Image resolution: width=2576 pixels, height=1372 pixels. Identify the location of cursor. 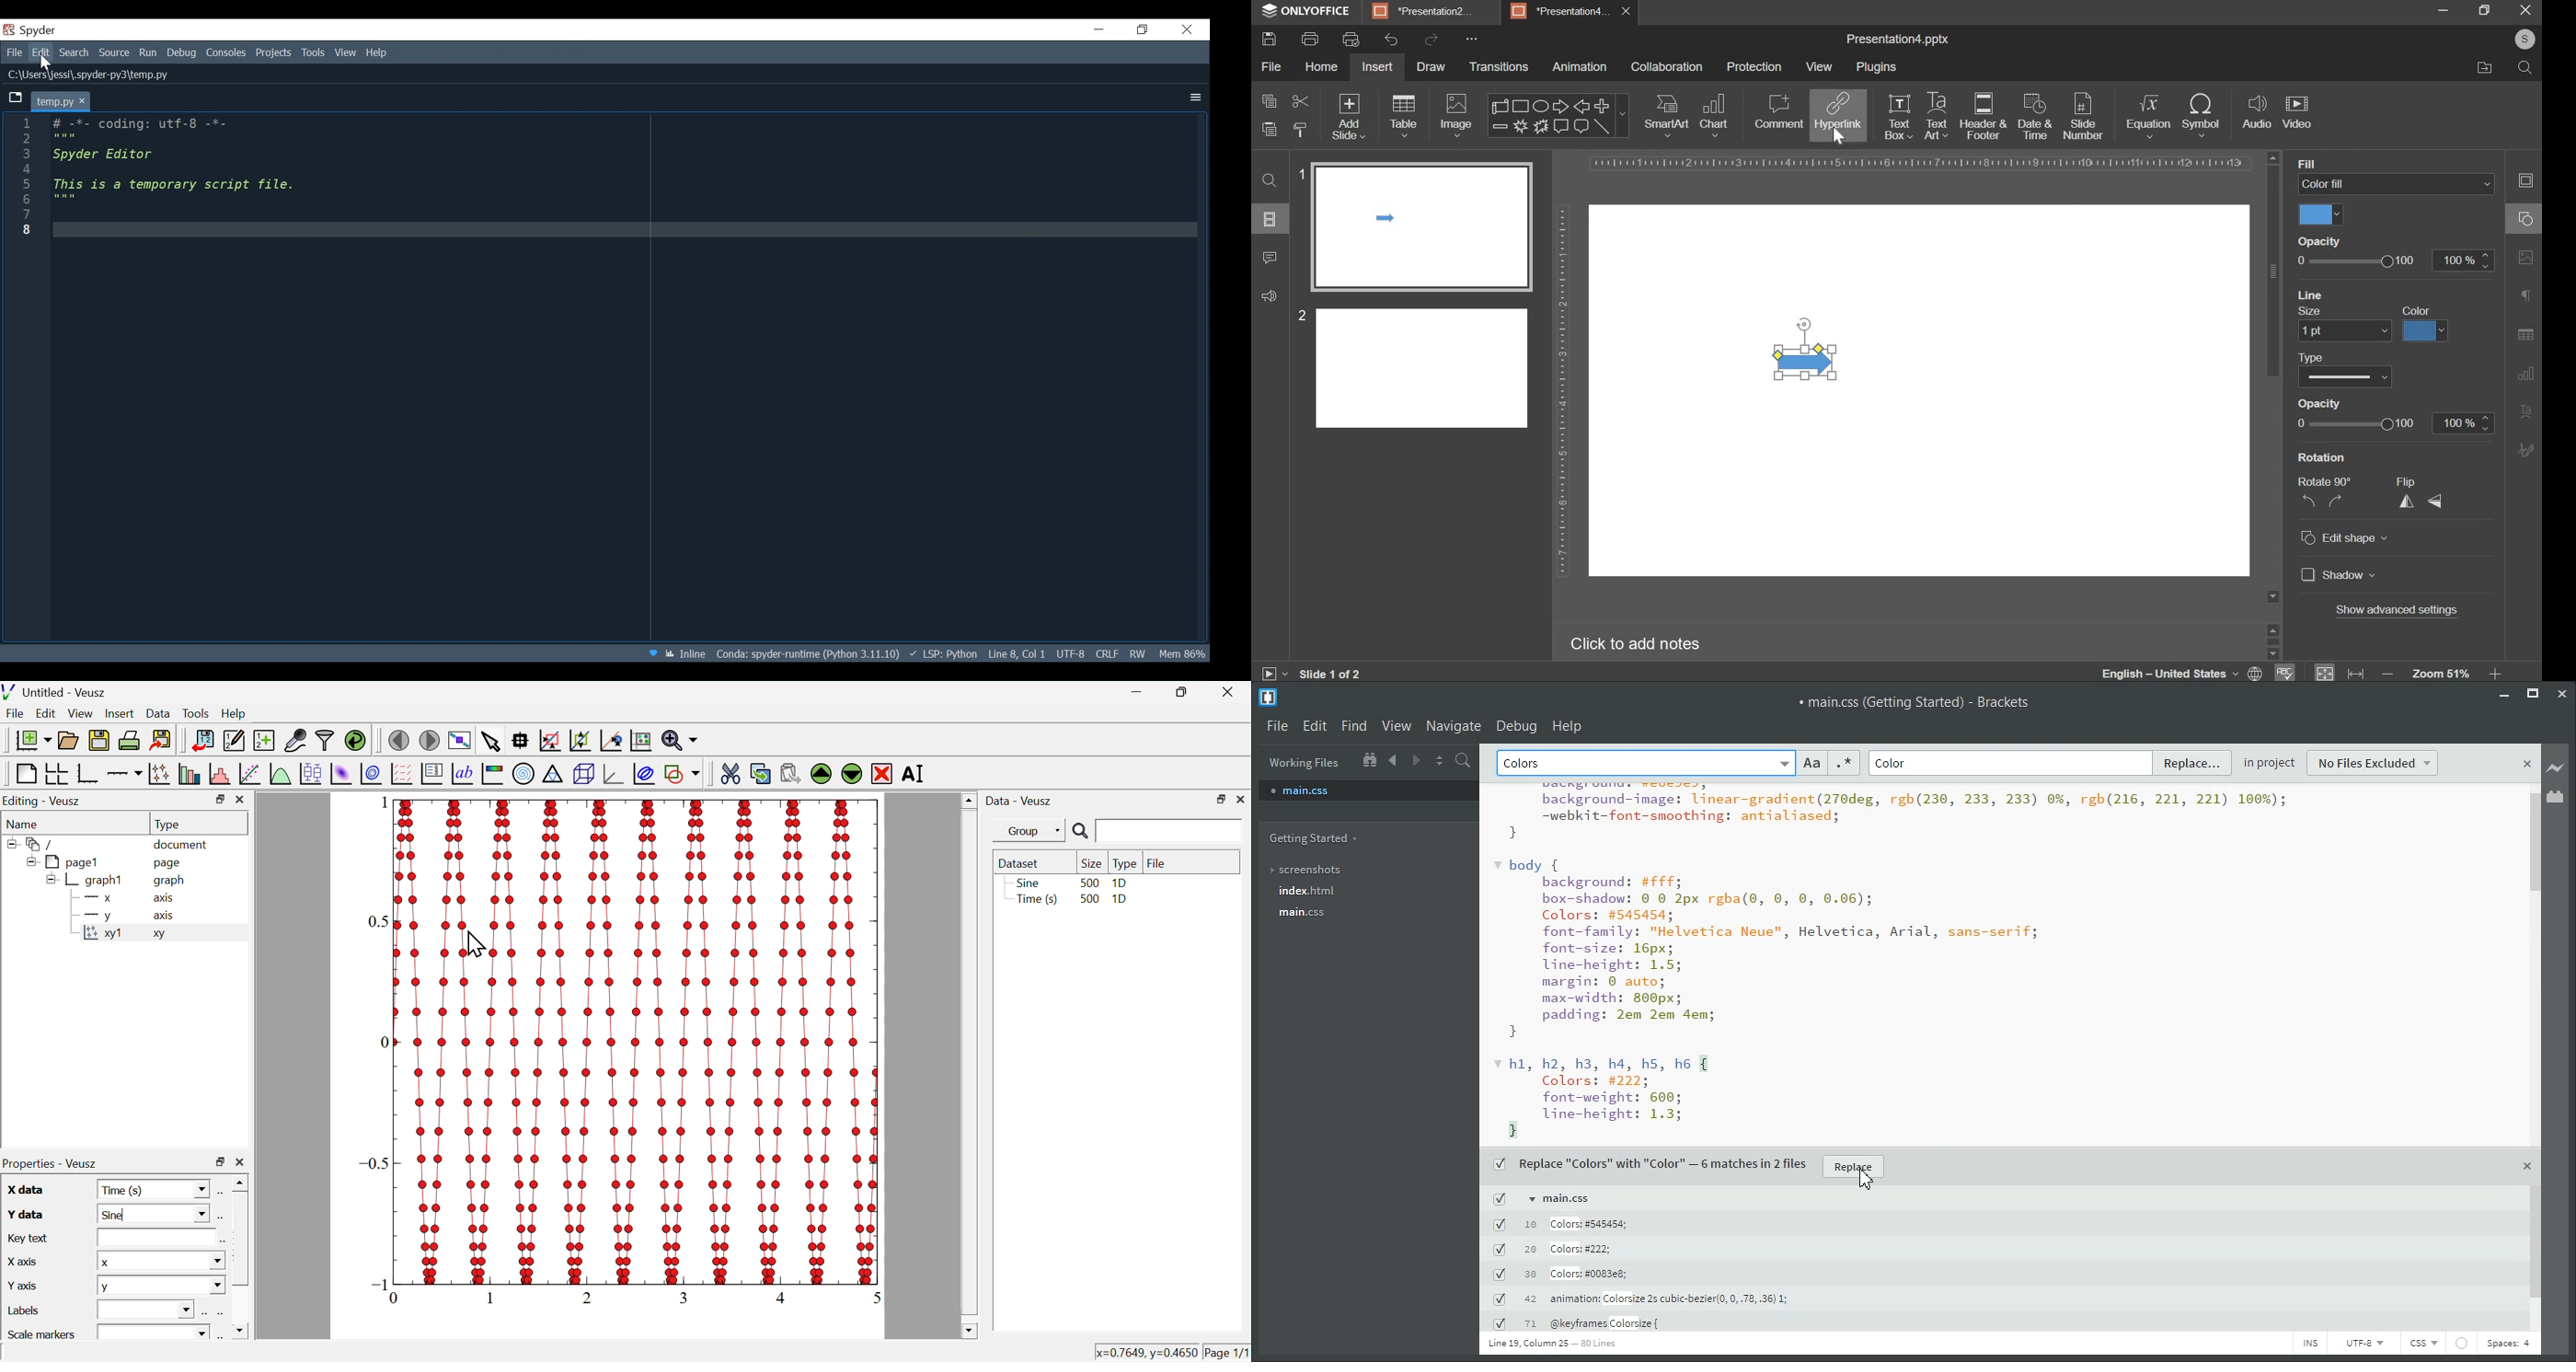
(1870, 1183).